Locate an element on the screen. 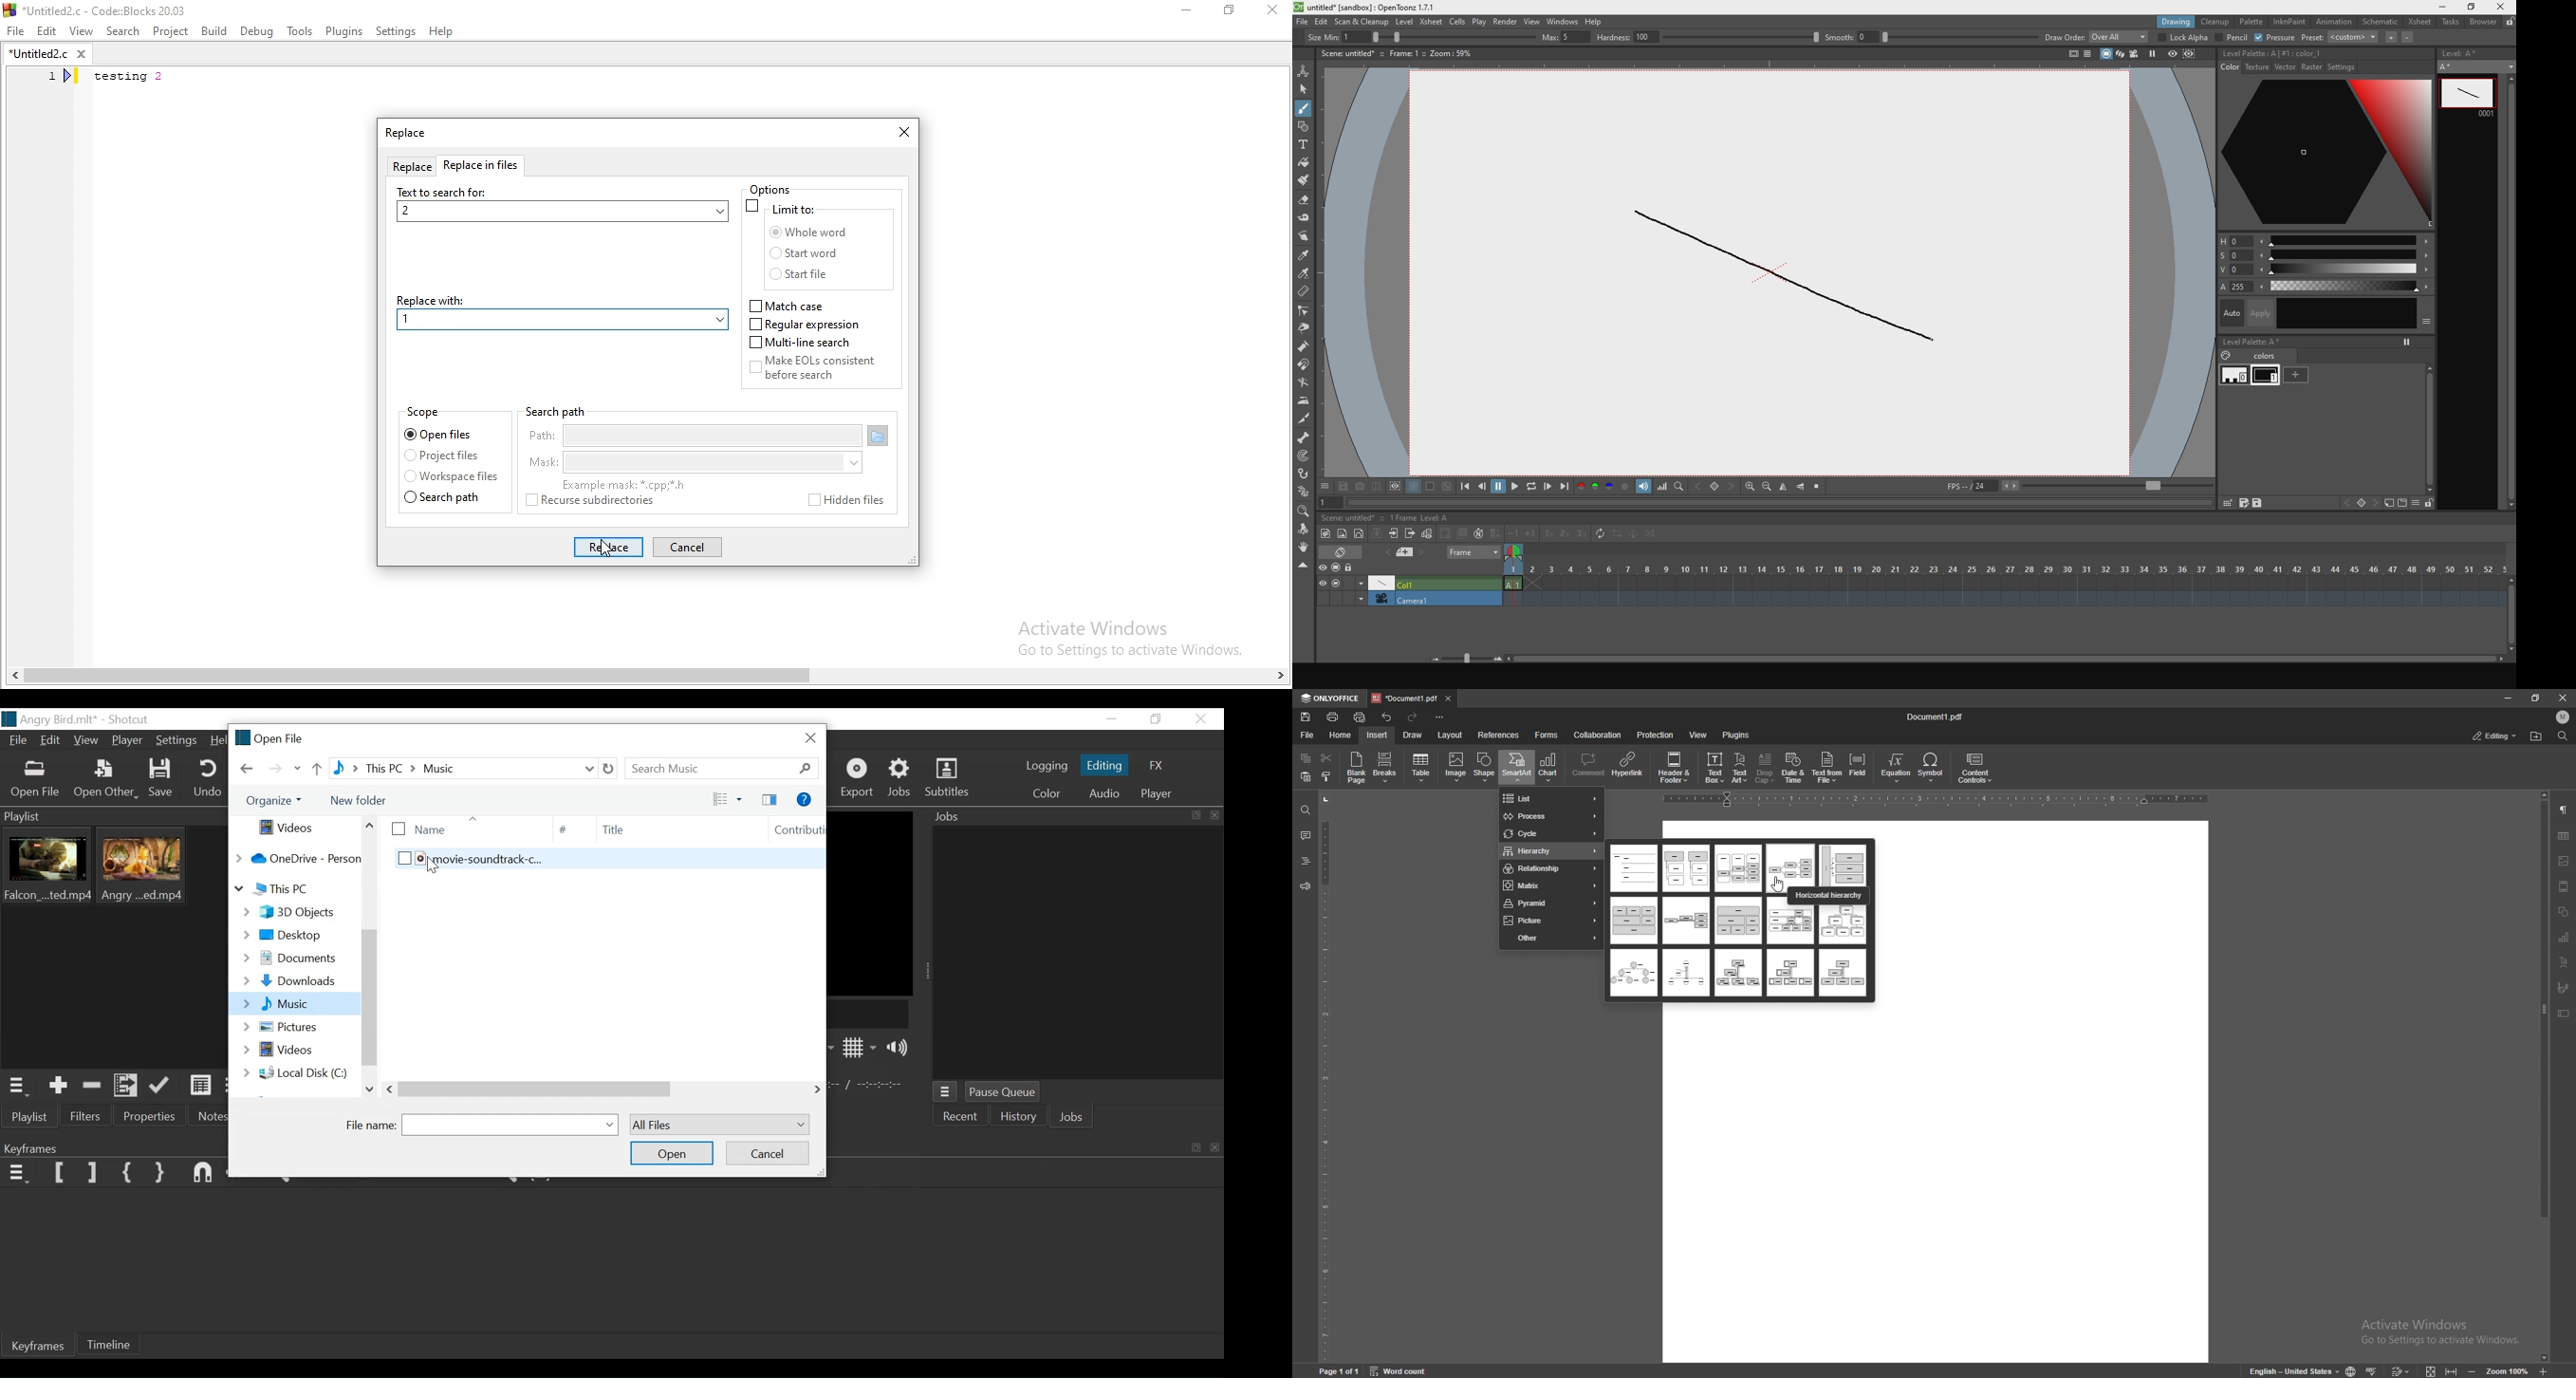 Image resolution: width=2576 pixels, height=1400 pixels. Selected File Name is located at coordinates (512, 1124).